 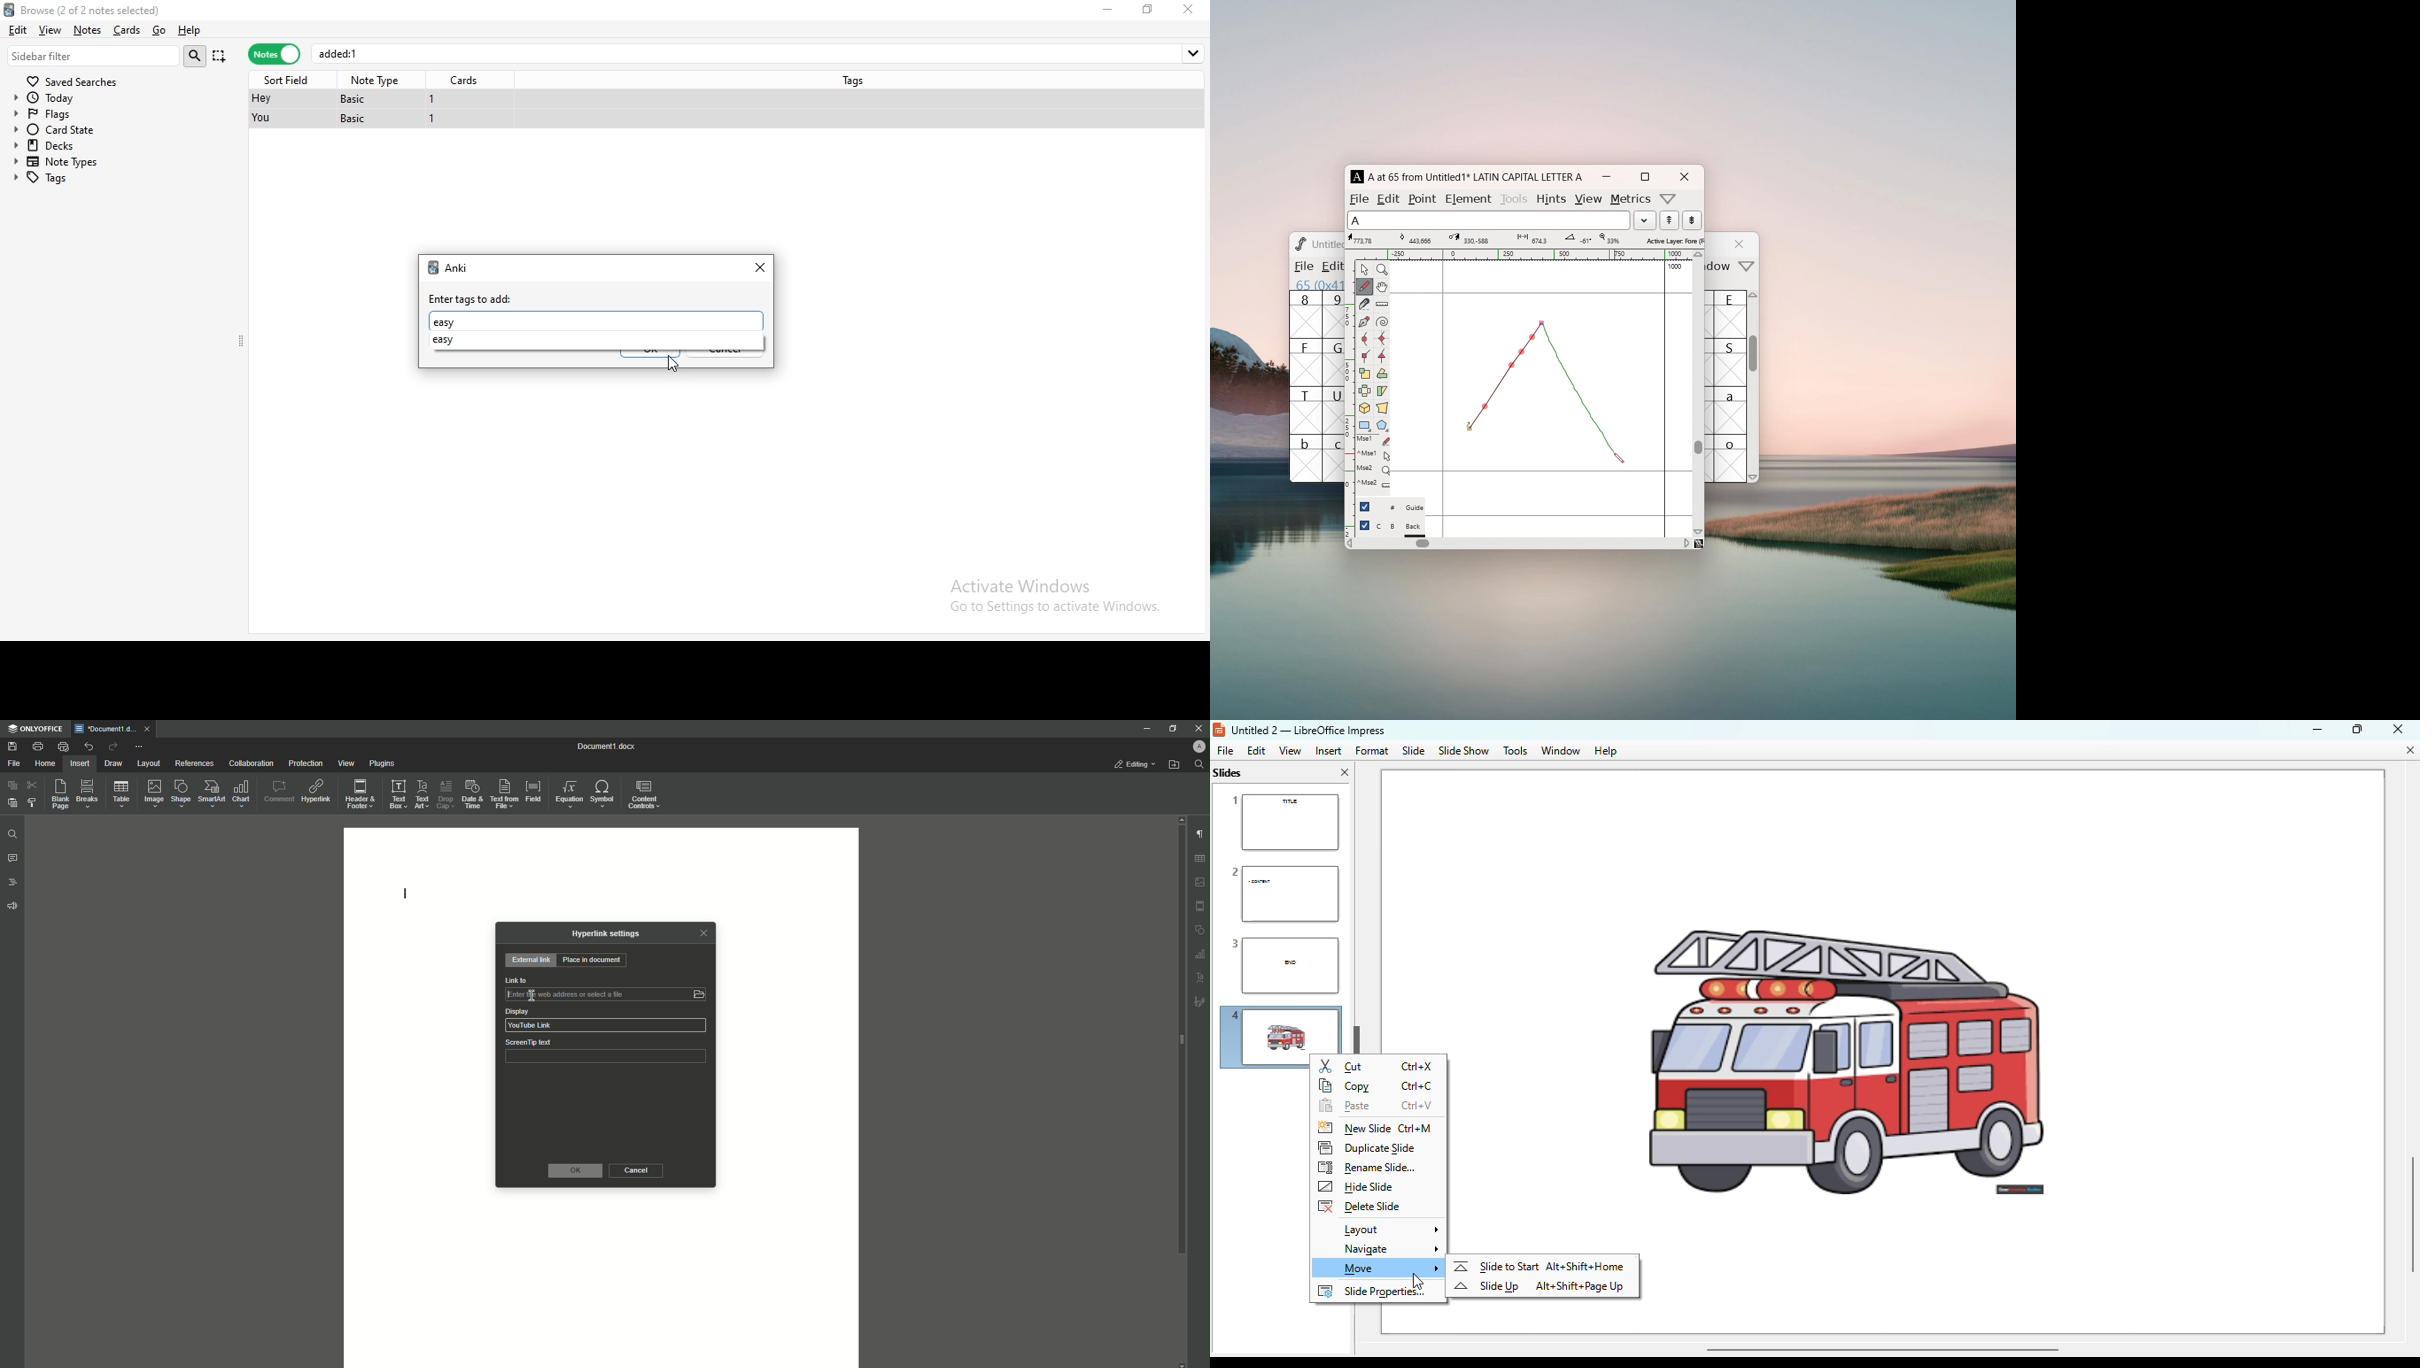 I want to click on Collaboration, so click(x=251, y=763).